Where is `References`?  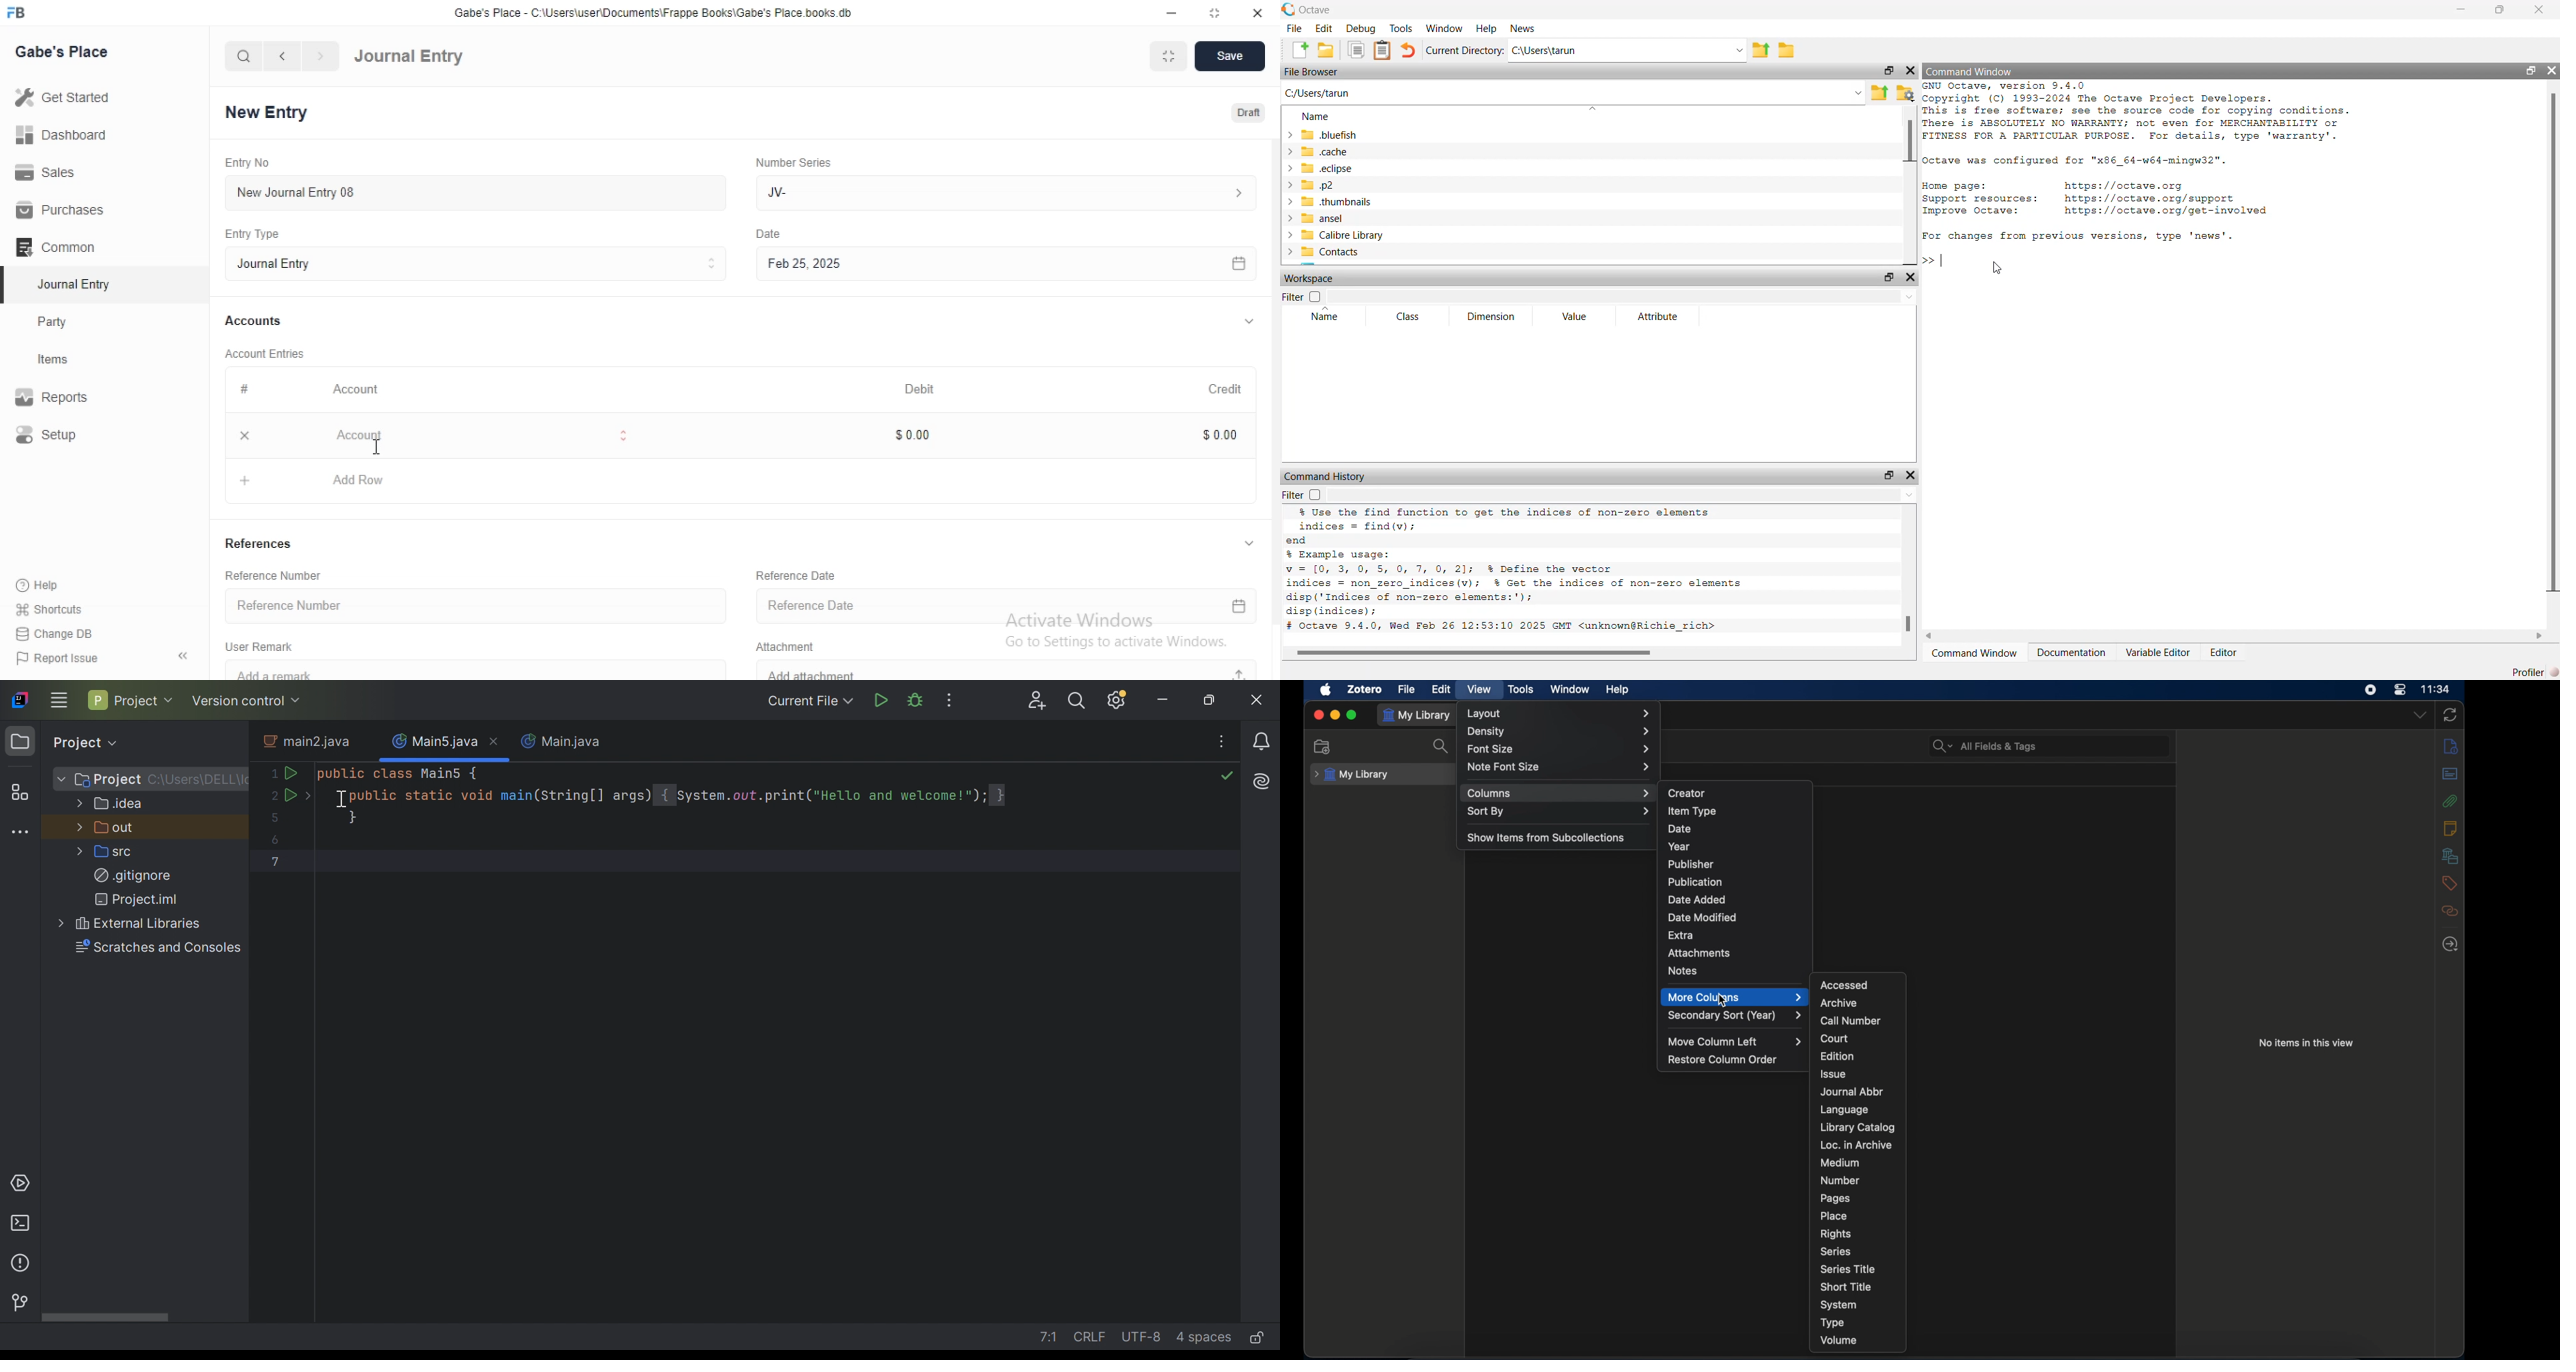 References is located at coordinates (261, 545).